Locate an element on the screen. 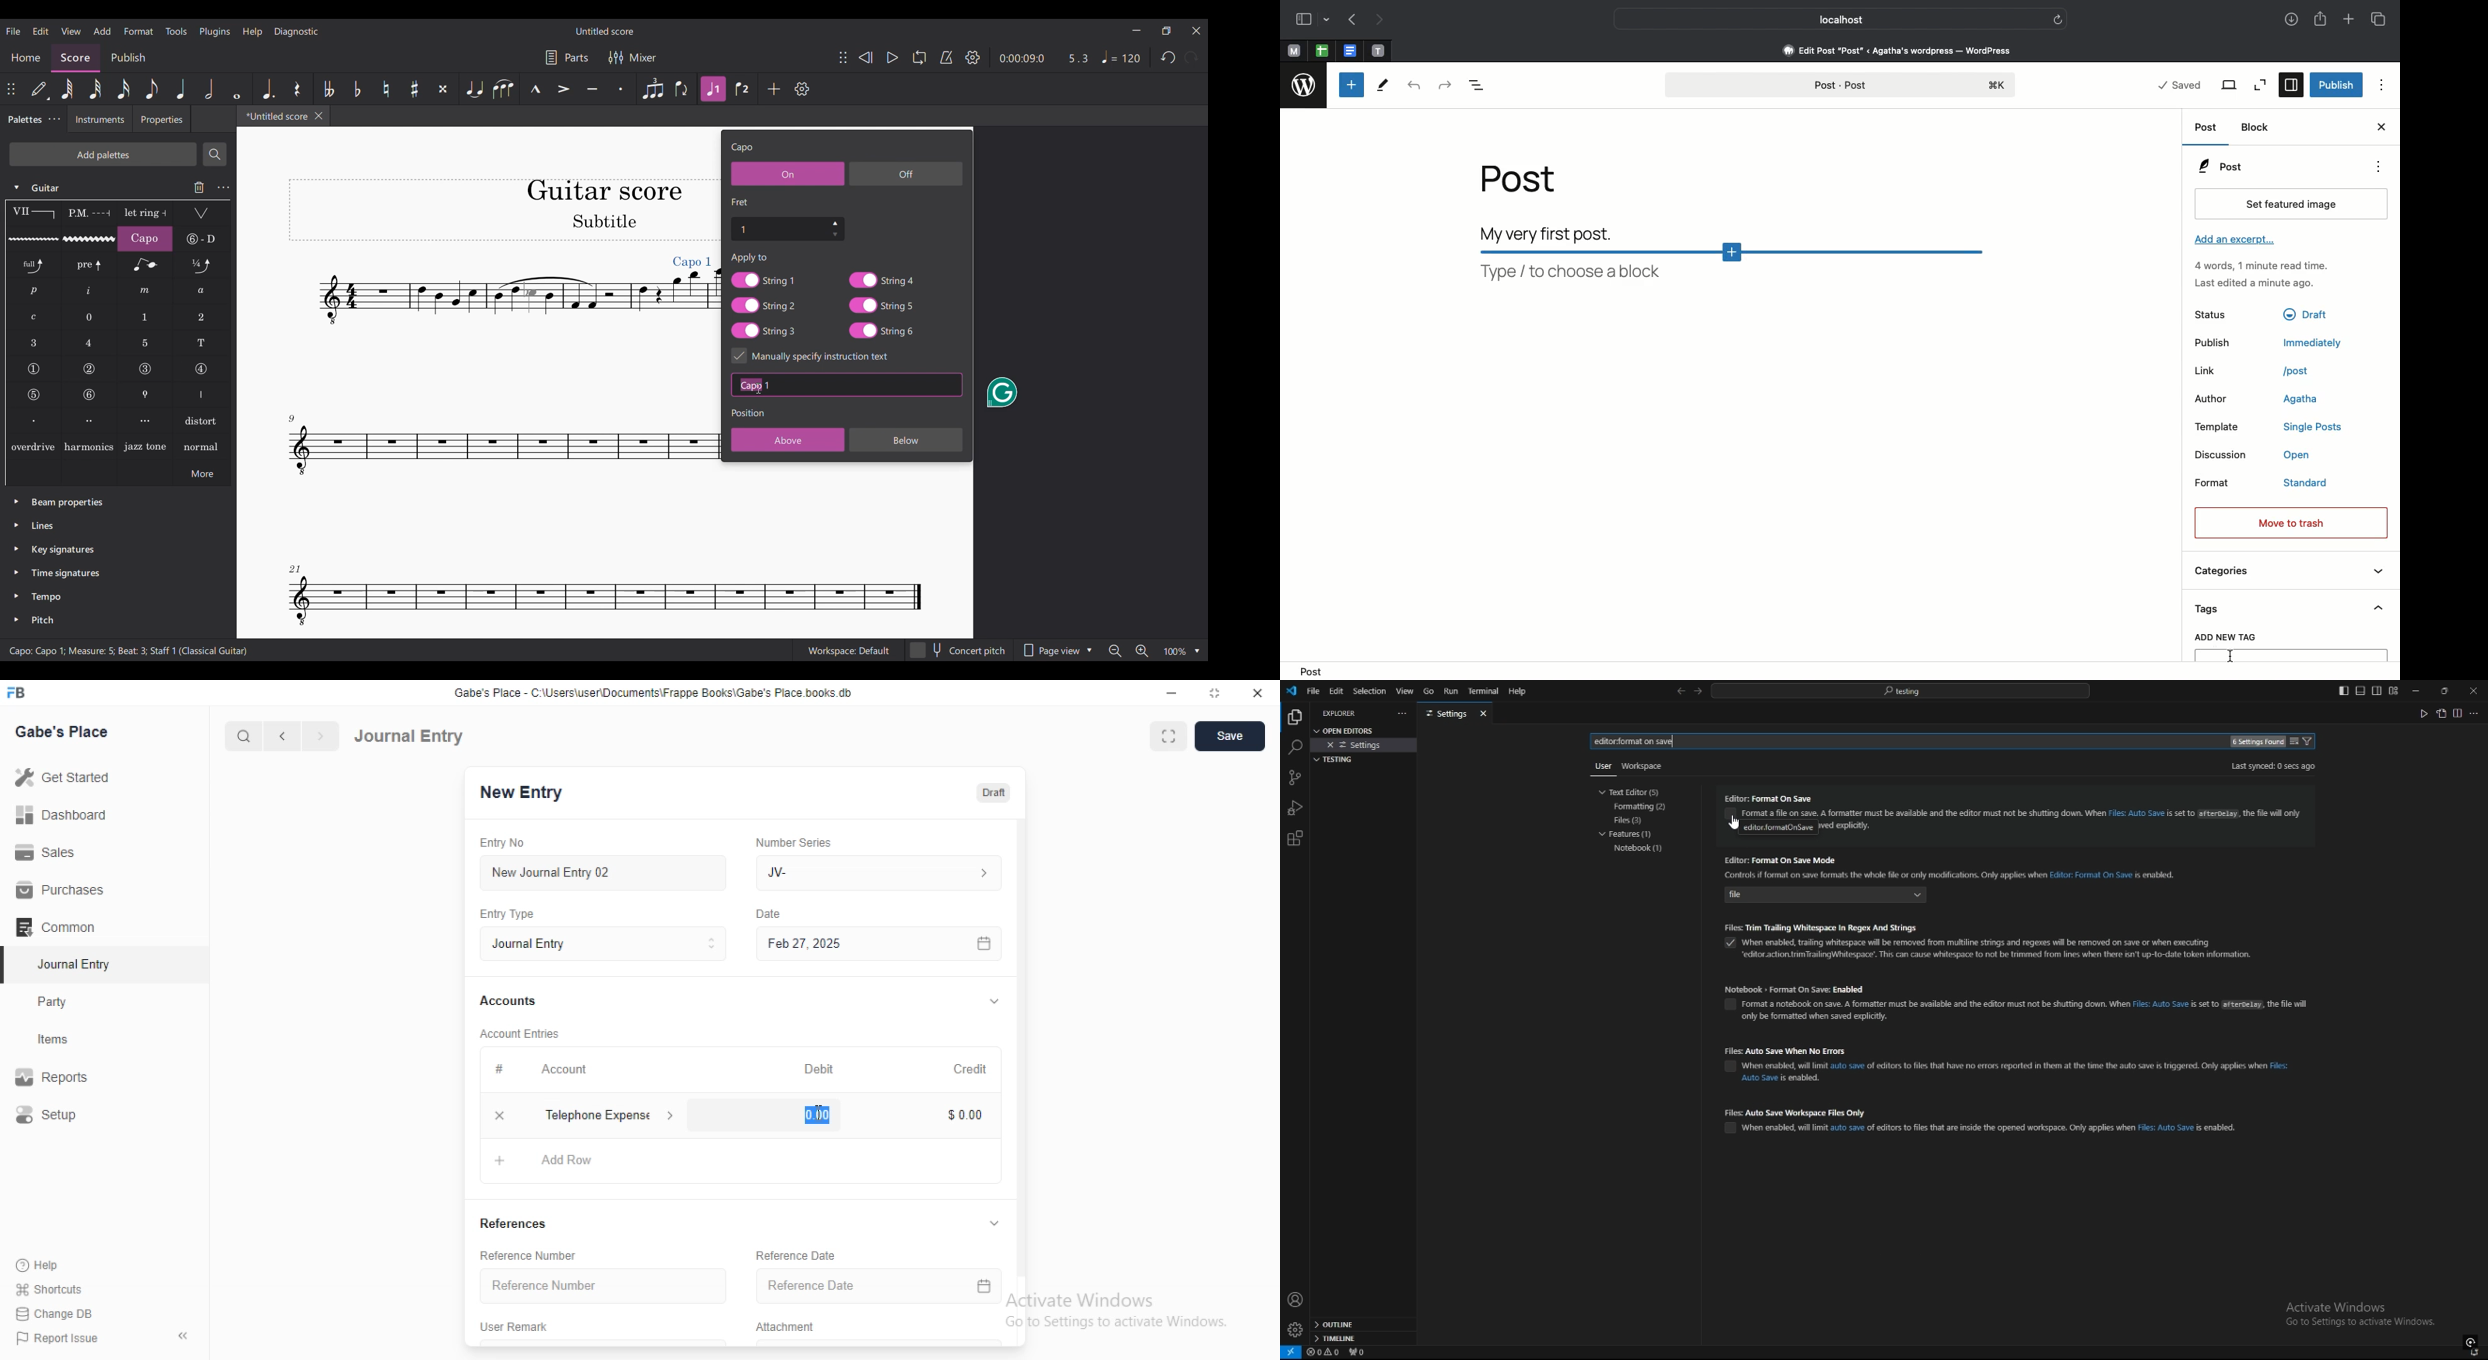 Image resolution: width=2492 pixels, height=1372 pixels. Marcato is located at coordinates (535, 89).